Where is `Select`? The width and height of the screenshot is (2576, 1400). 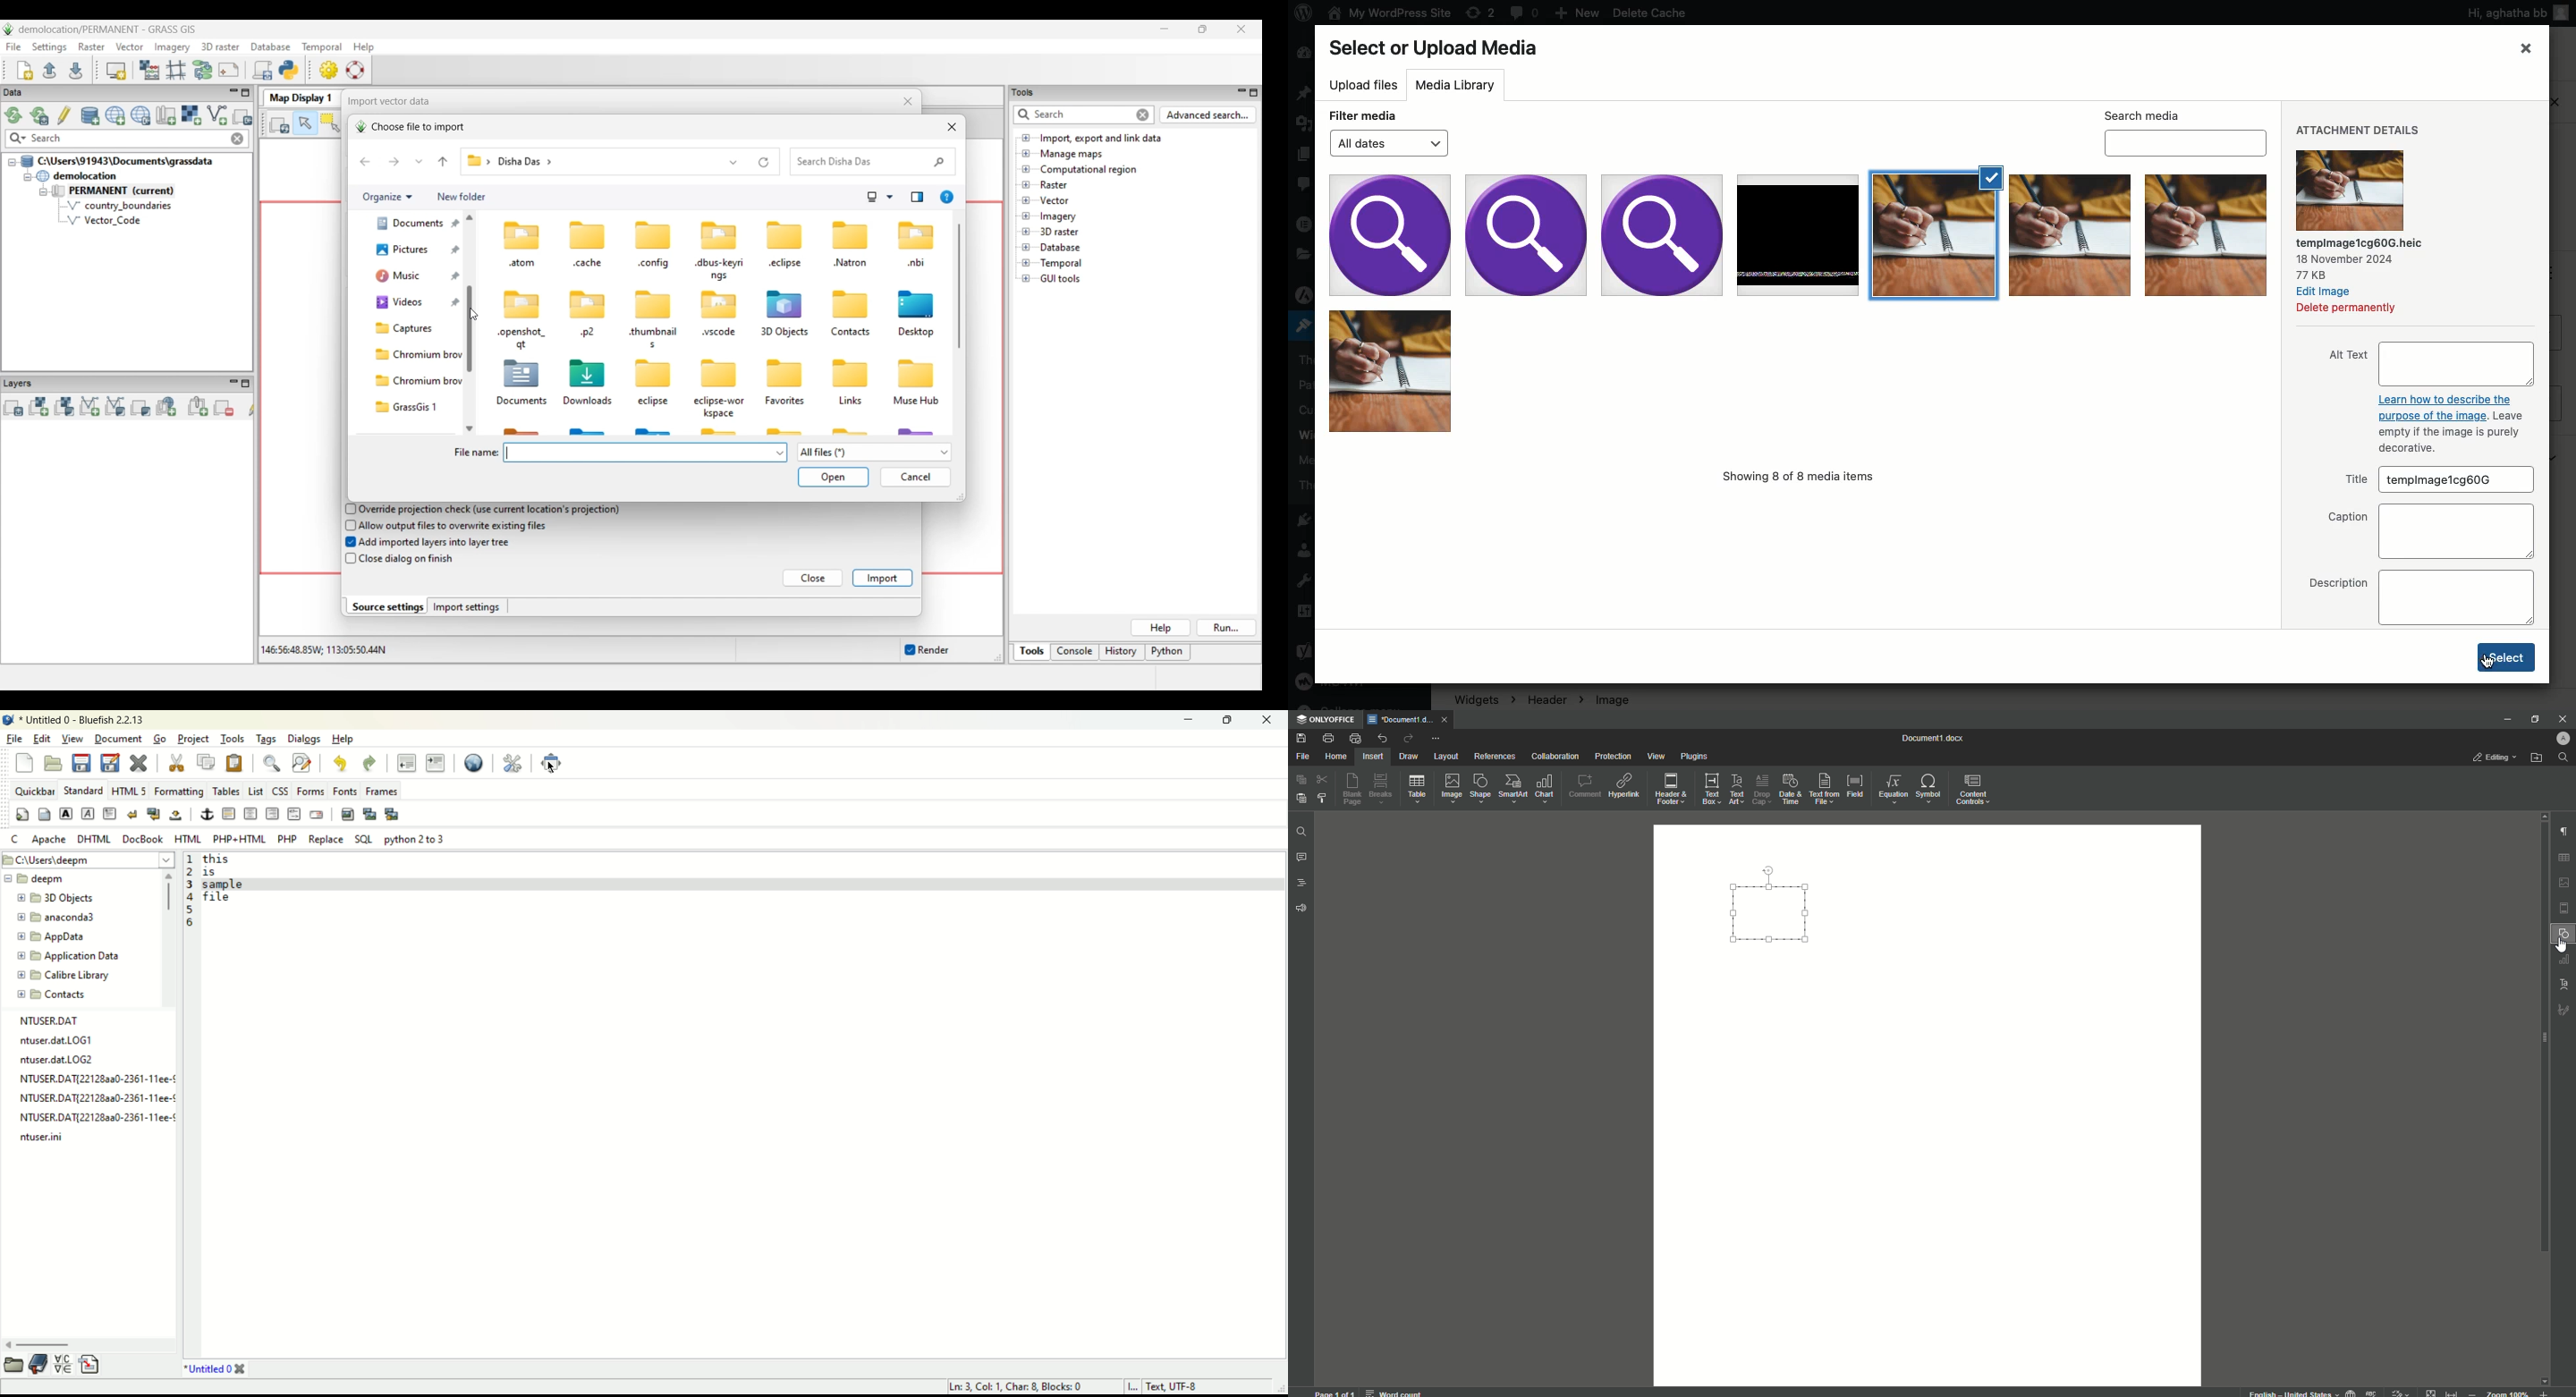 Select is located at coordinates (2507, 657).